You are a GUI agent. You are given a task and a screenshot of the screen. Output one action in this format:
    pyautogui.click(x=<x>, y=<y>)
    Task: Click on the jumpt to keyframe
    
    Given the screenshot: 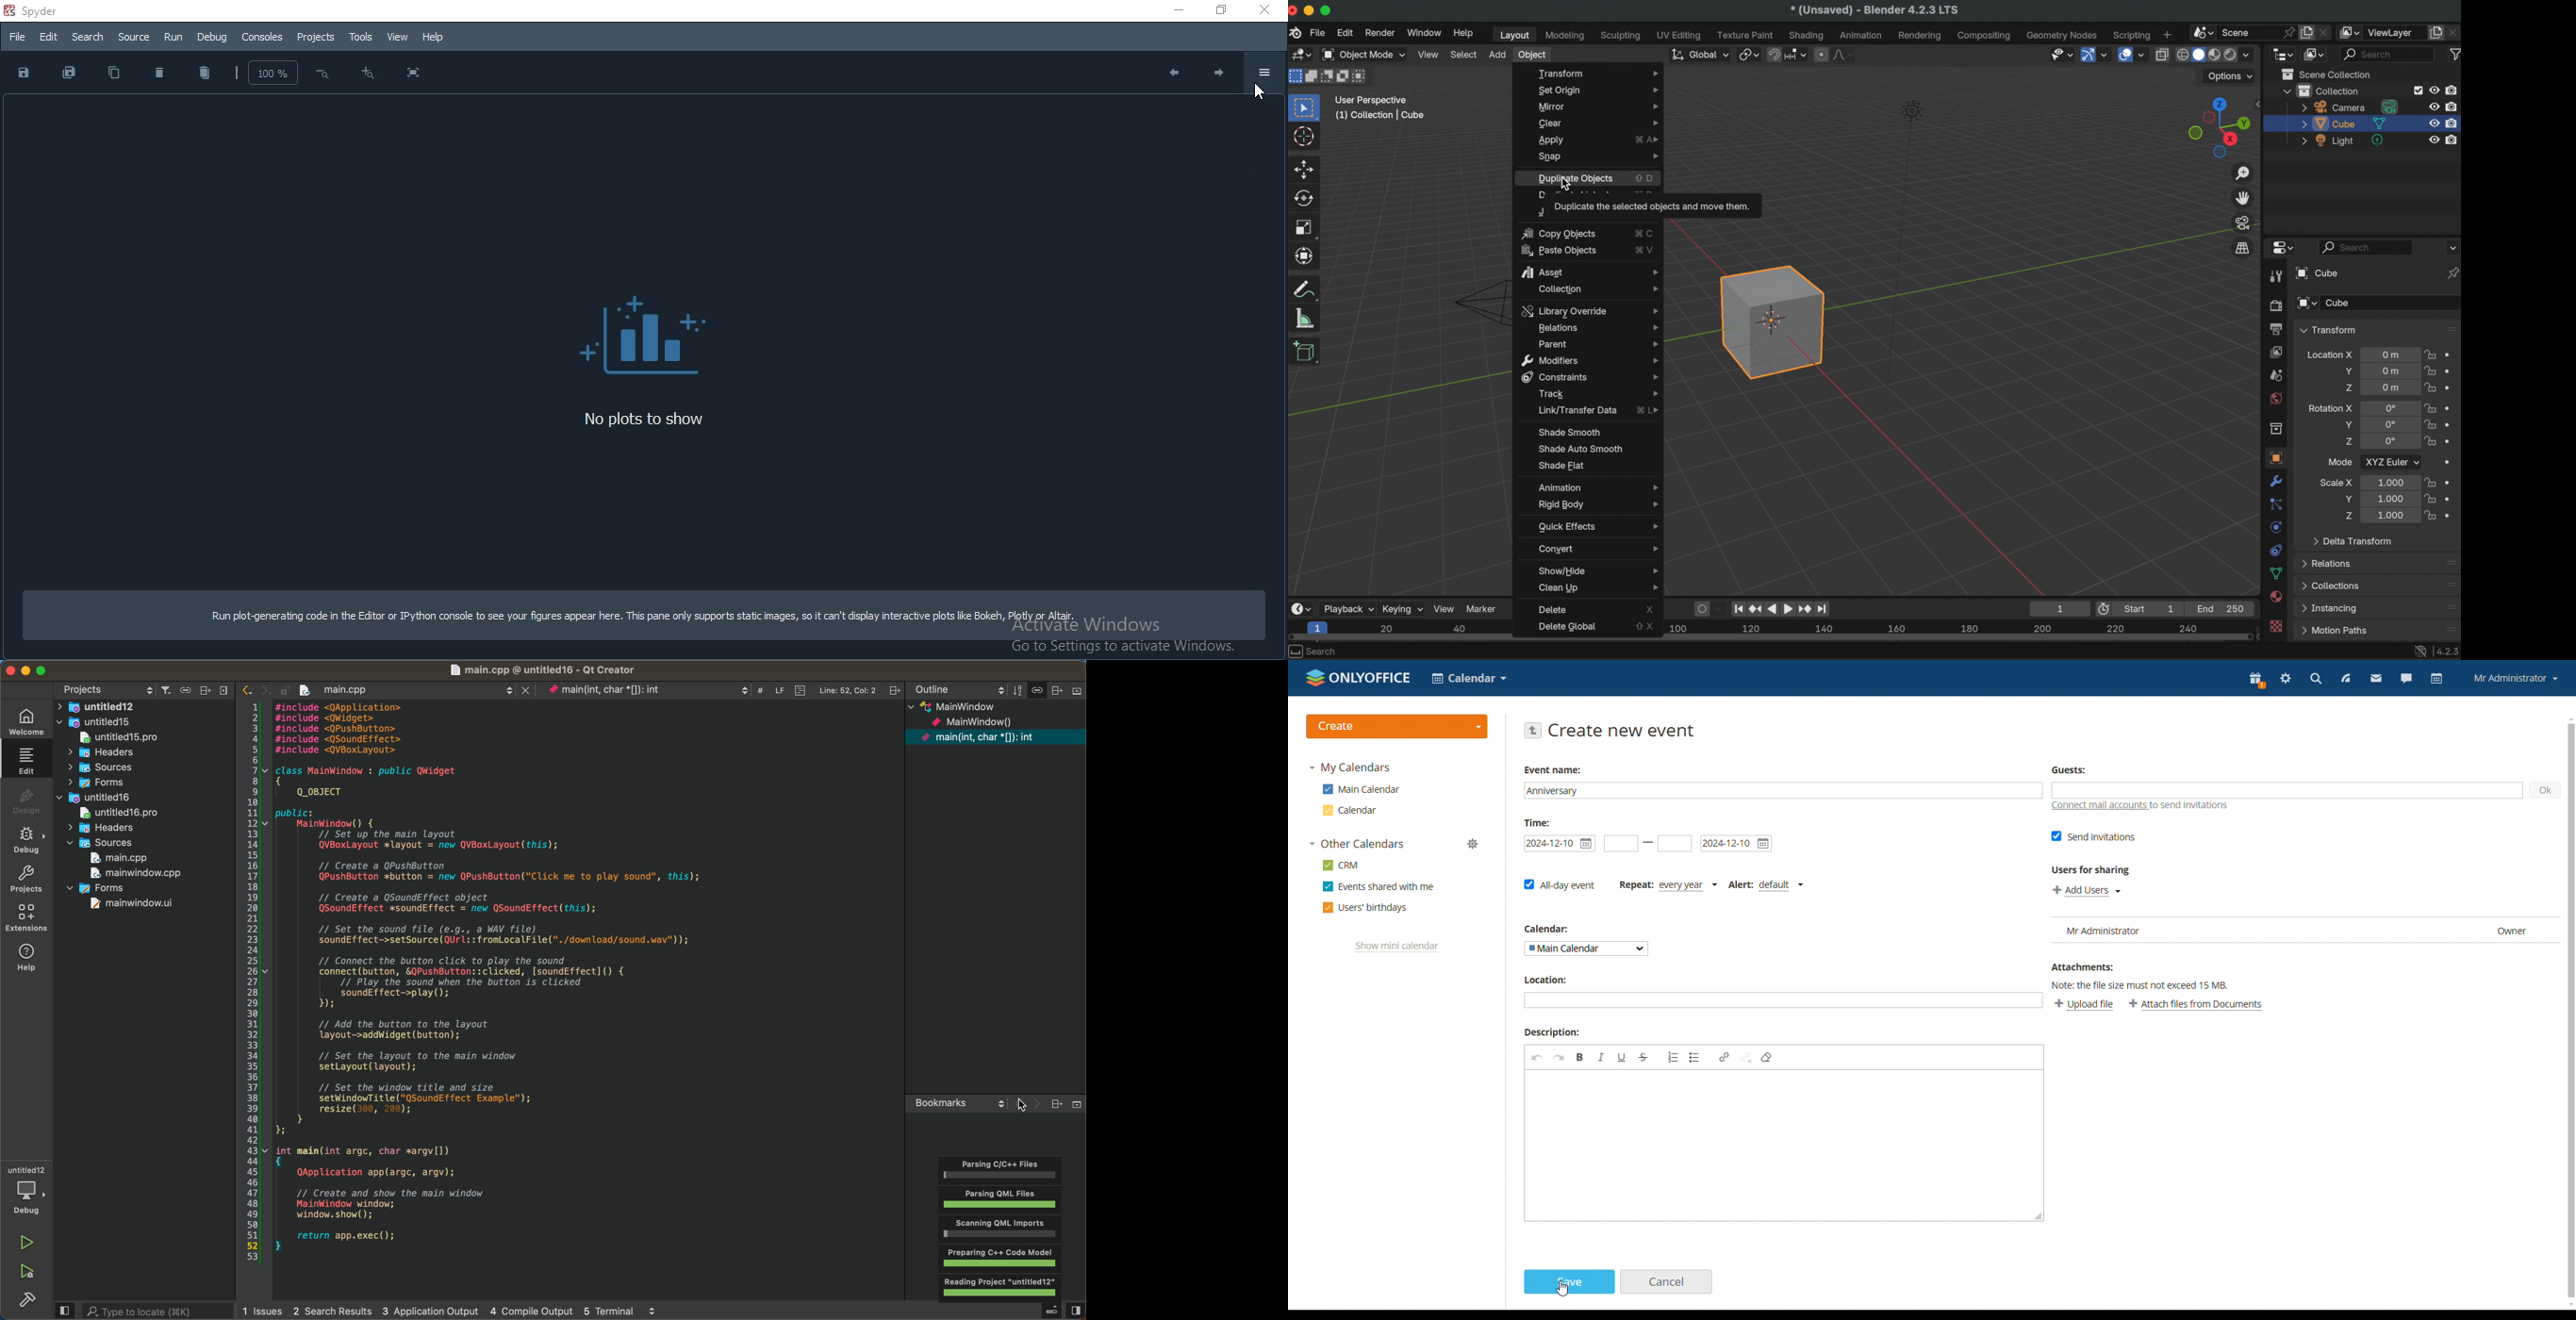 What is the action you would take?
    pyautogui.click(x=1804, y=608)
    